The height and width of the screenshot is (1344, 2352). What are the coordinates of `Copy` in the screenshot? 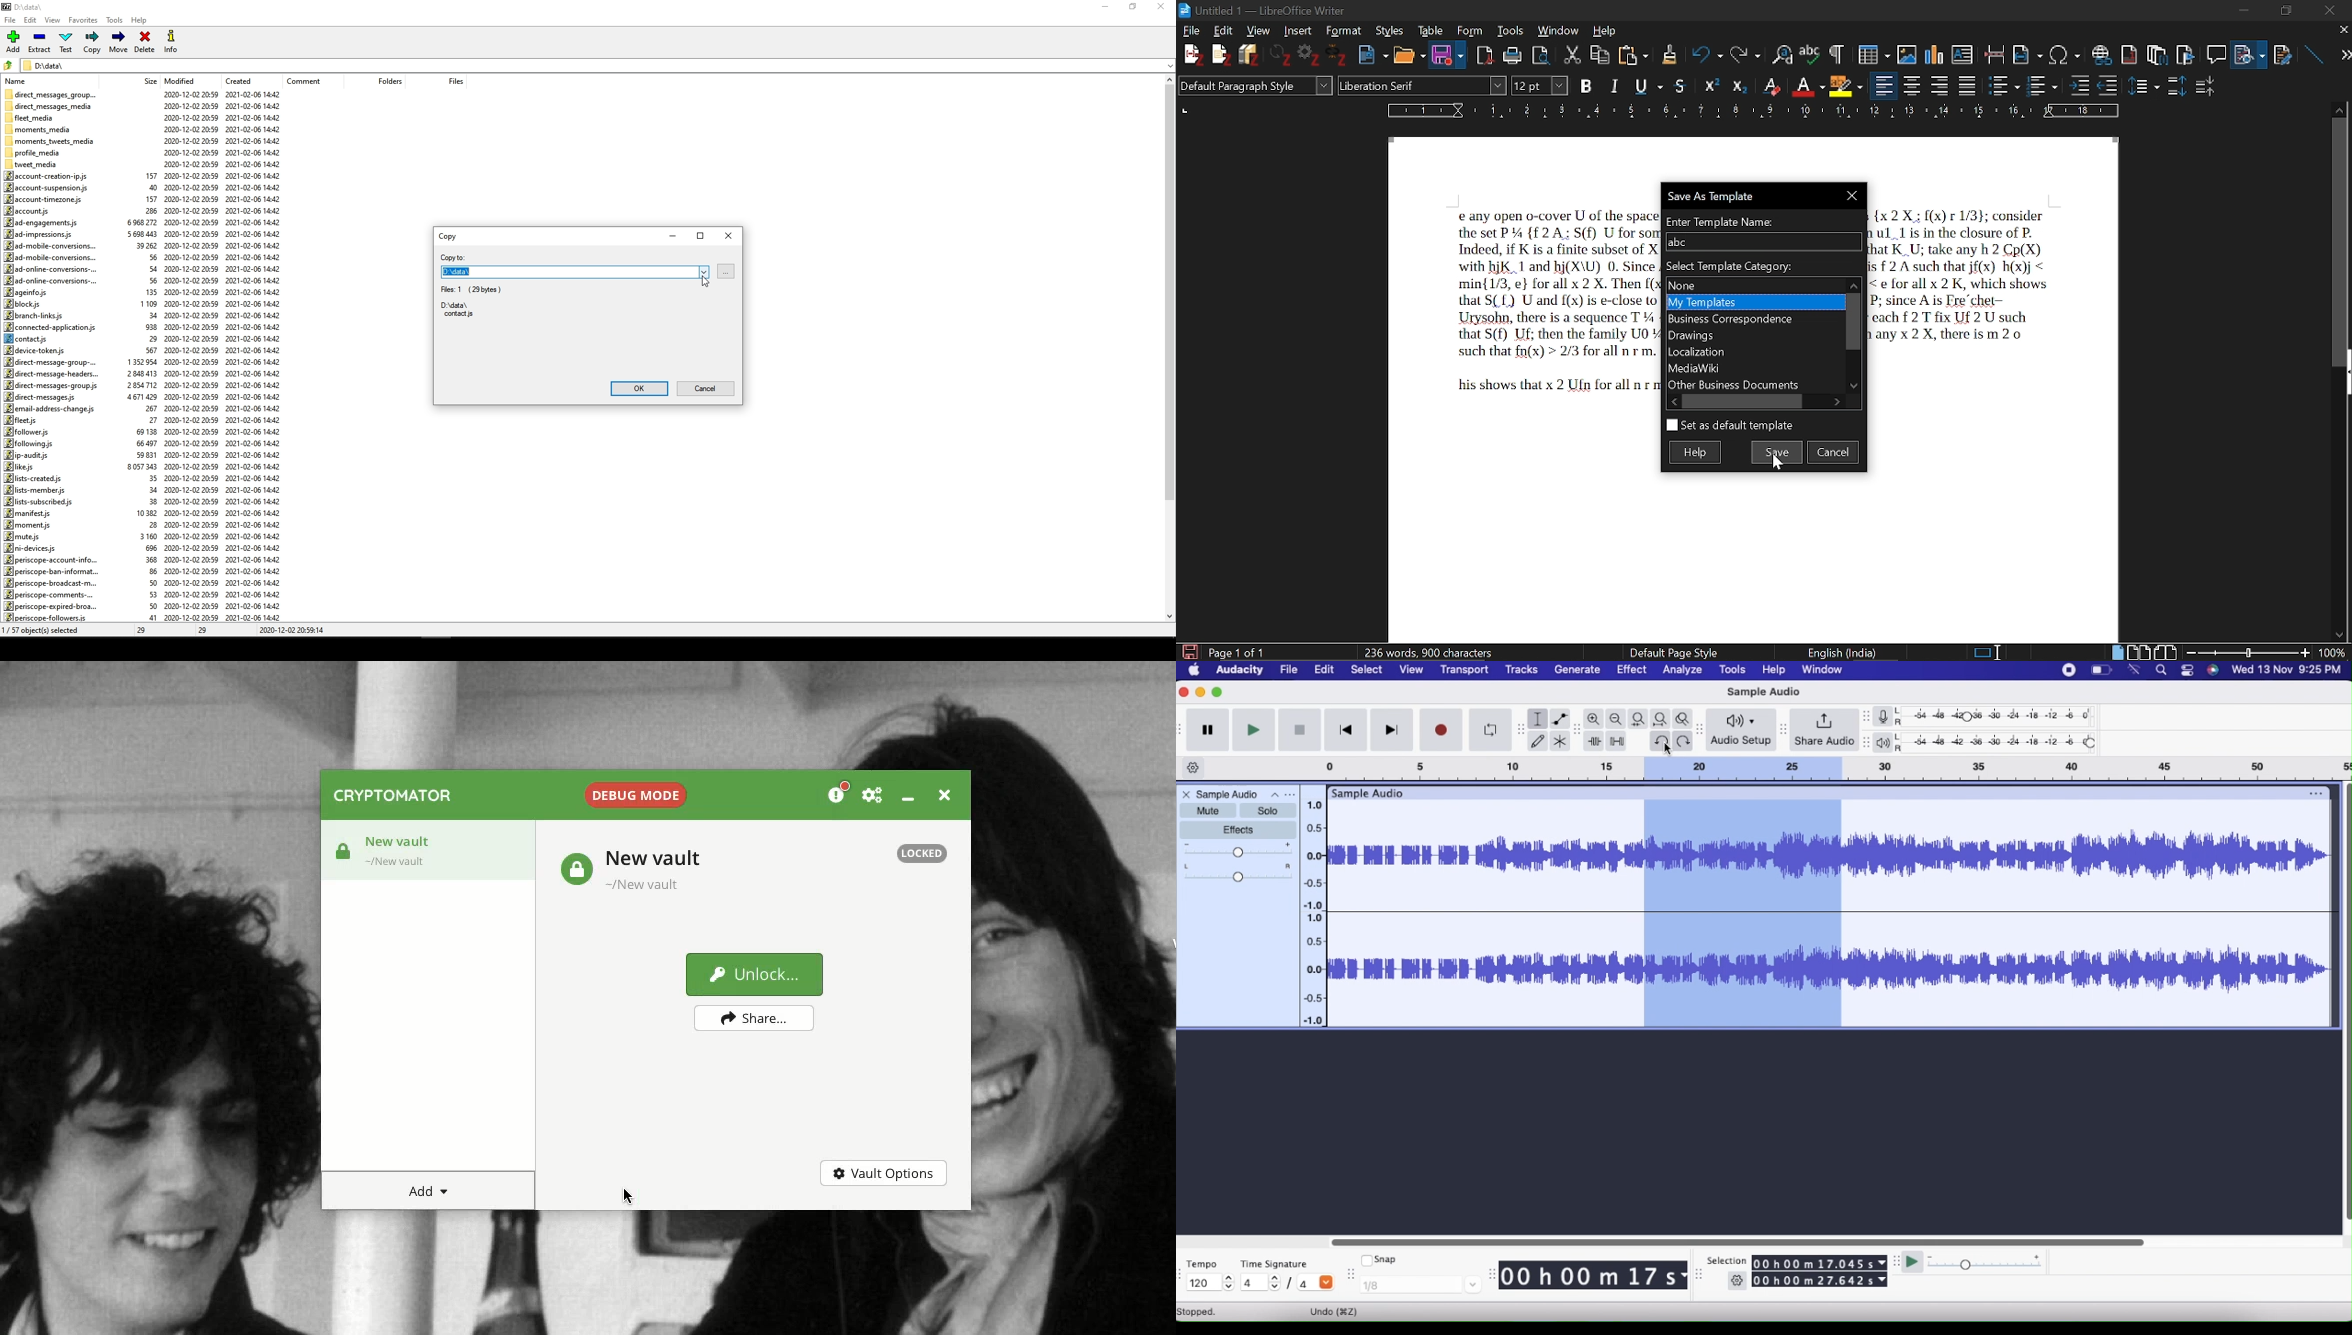 It's located at (1601, 53).